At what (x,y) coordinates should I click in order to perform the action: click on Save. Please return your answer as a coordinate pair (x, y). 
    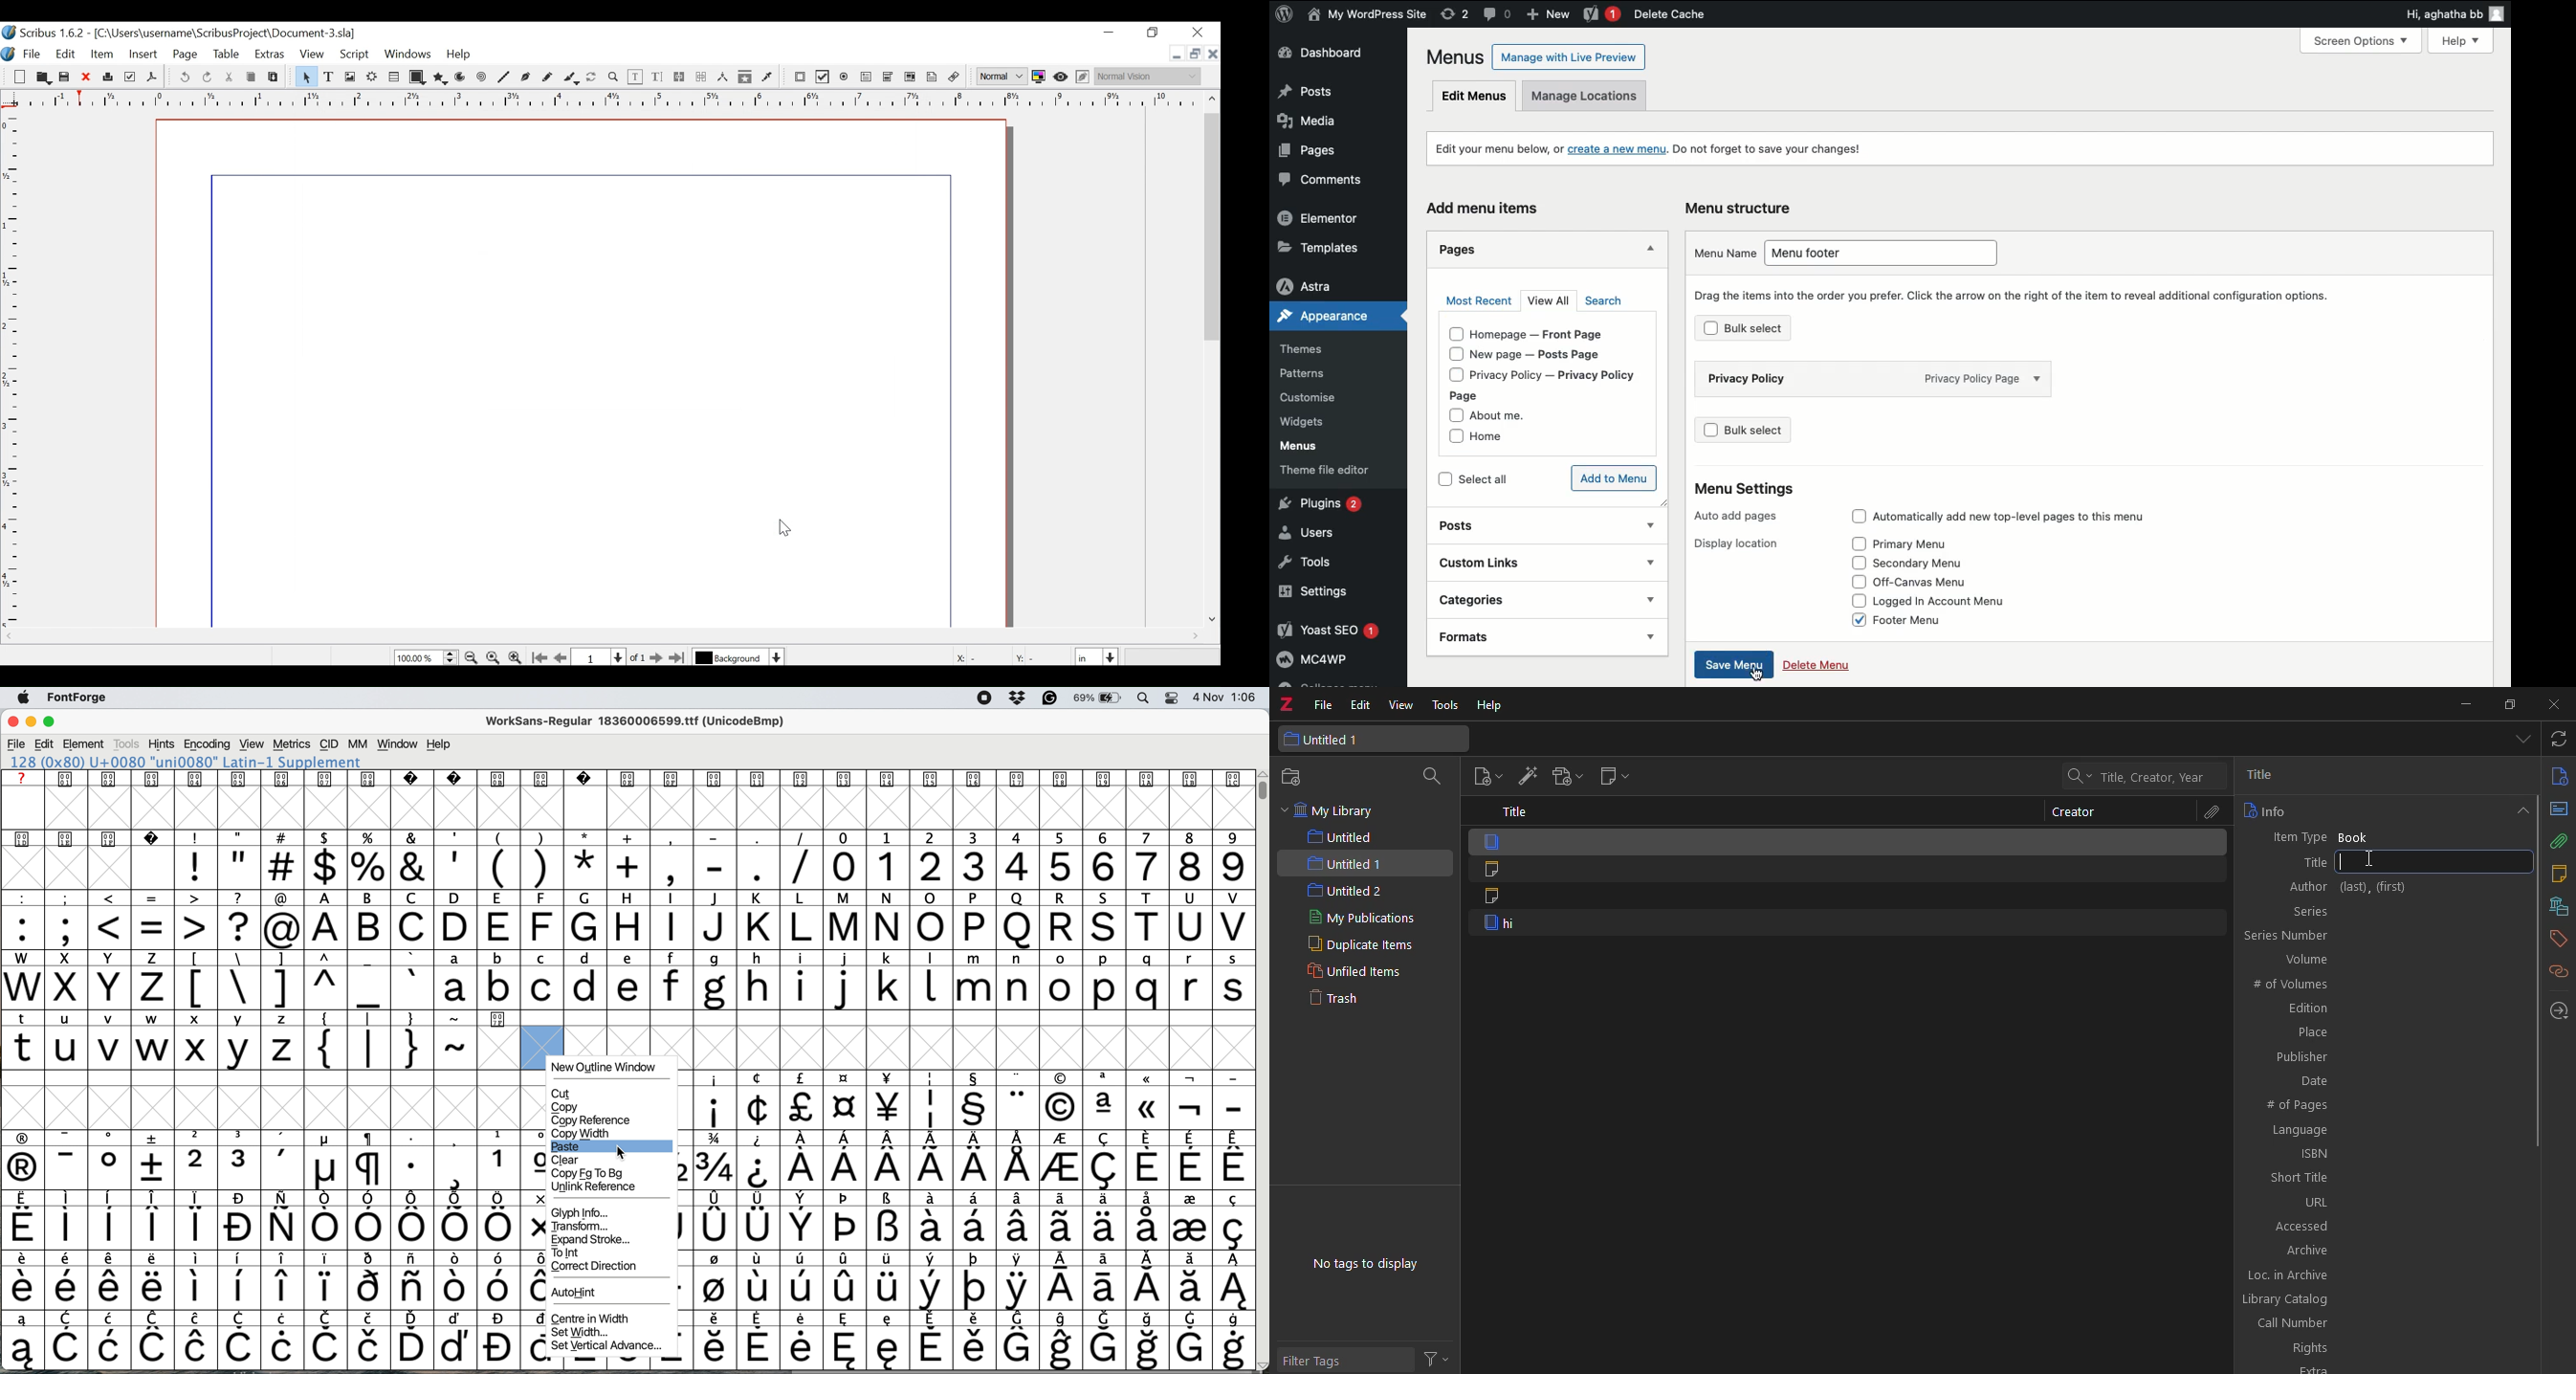
    Looking at the image, I should click on (66, 78).